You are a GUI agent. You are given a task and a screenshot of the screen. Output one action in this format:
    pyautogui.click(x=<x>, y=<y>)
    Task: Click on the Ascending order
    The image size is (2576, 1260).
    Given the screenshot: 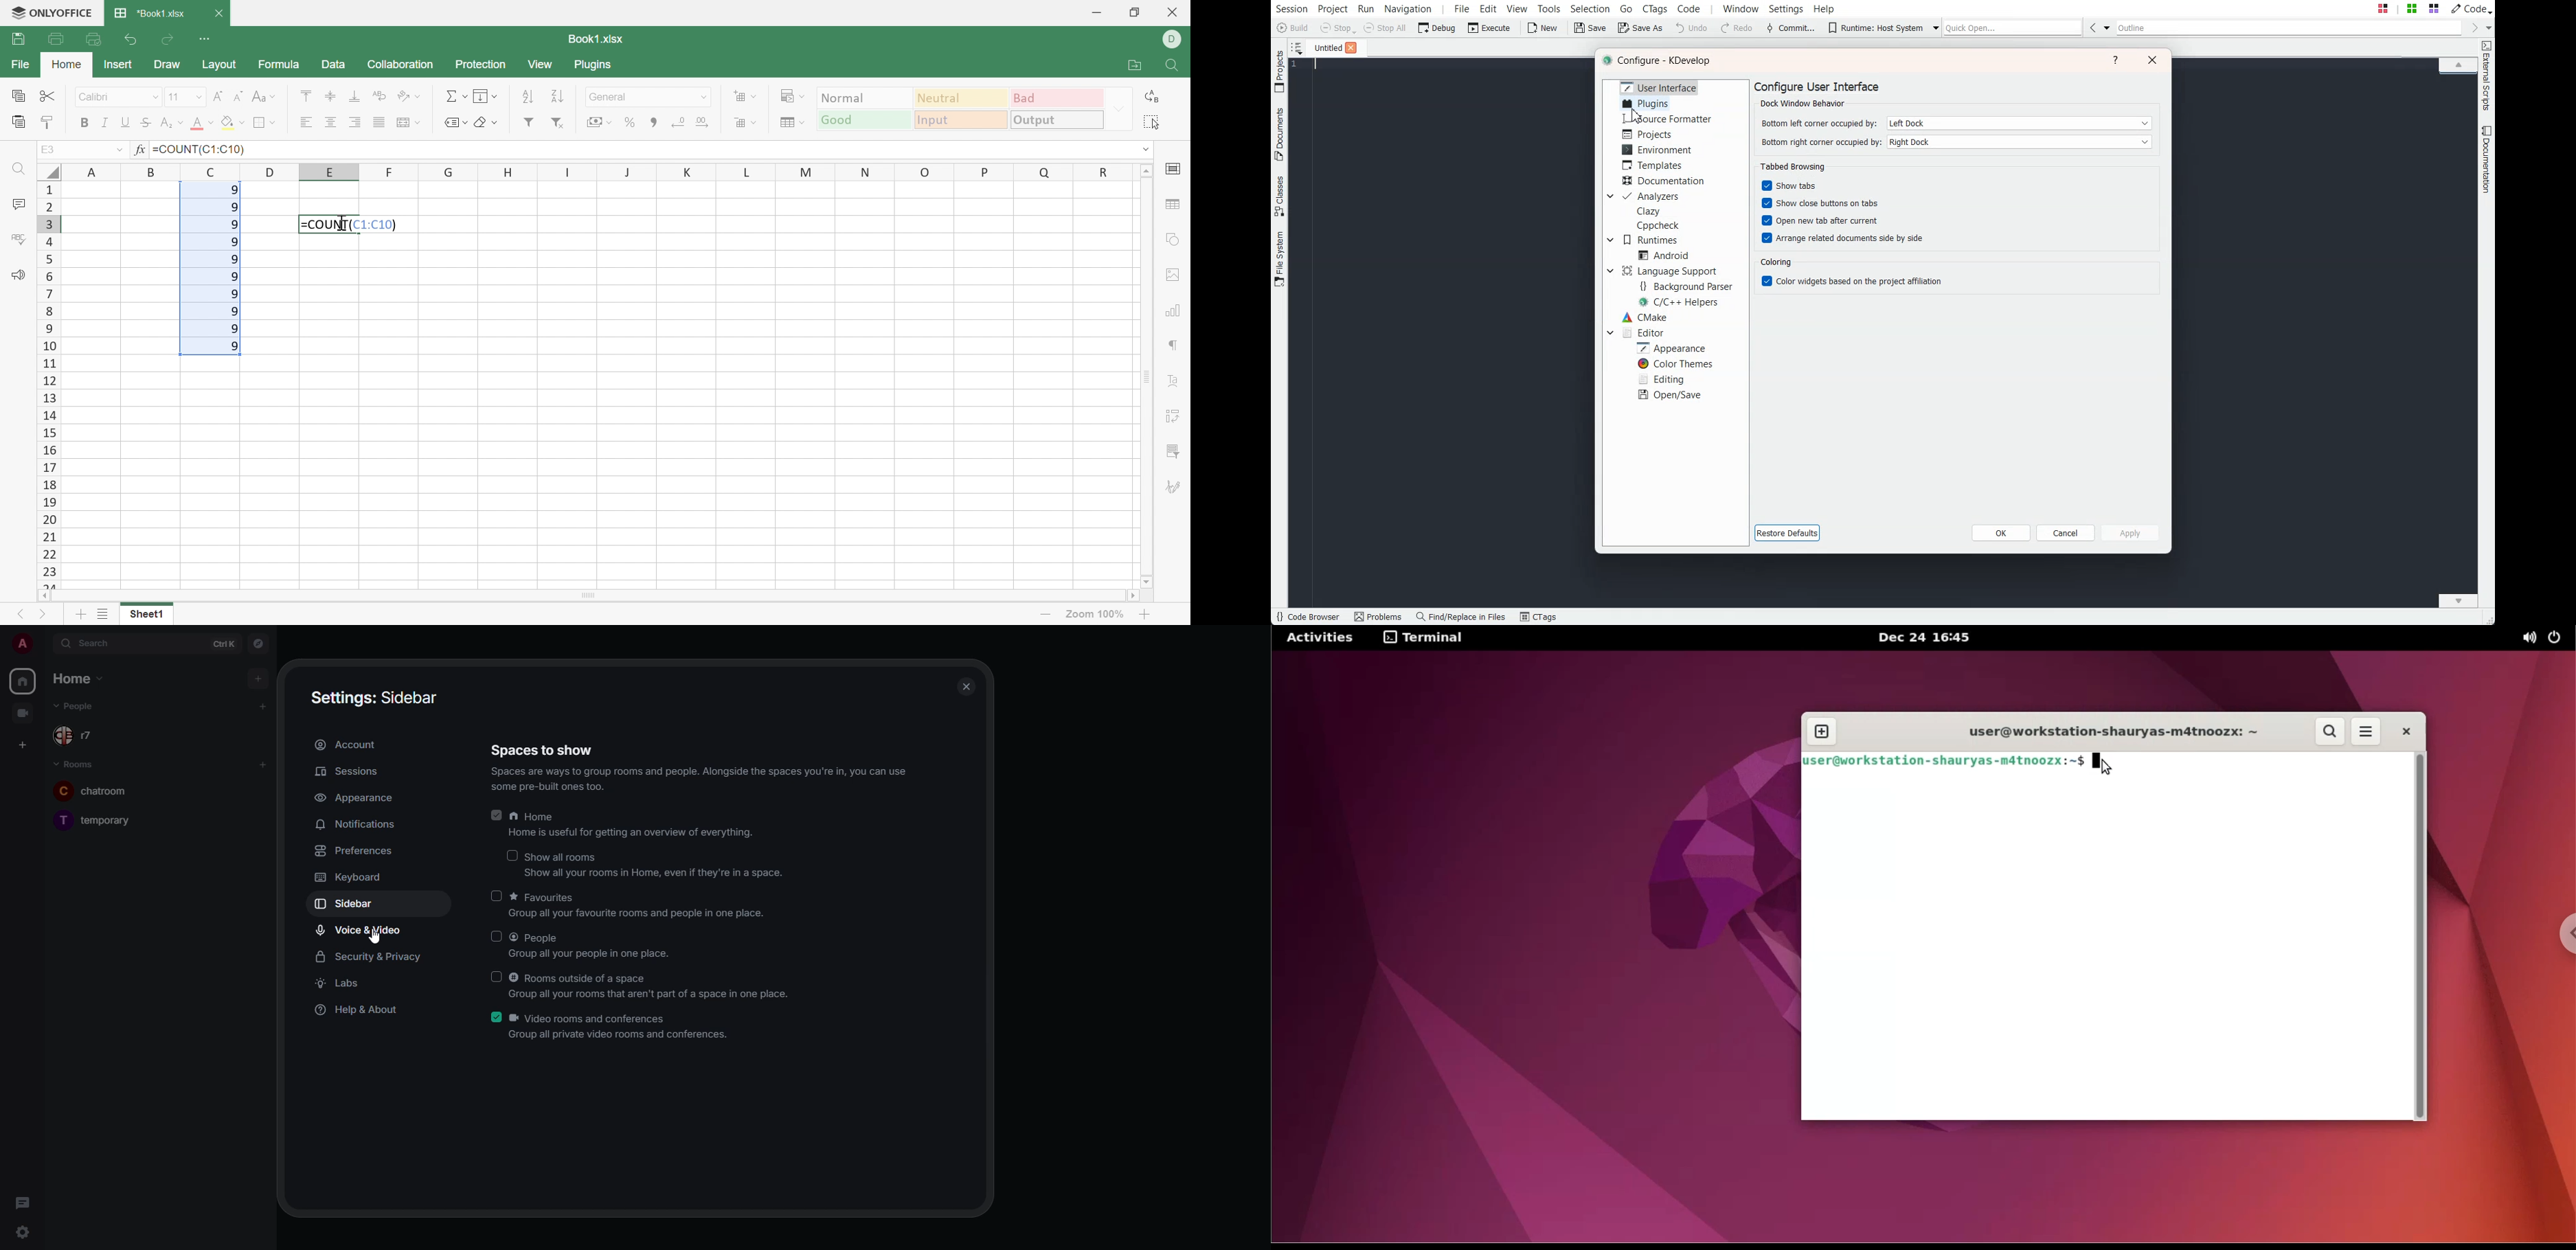 What is the action you would take?
    pyautogui.click(x=528, y=97)
    